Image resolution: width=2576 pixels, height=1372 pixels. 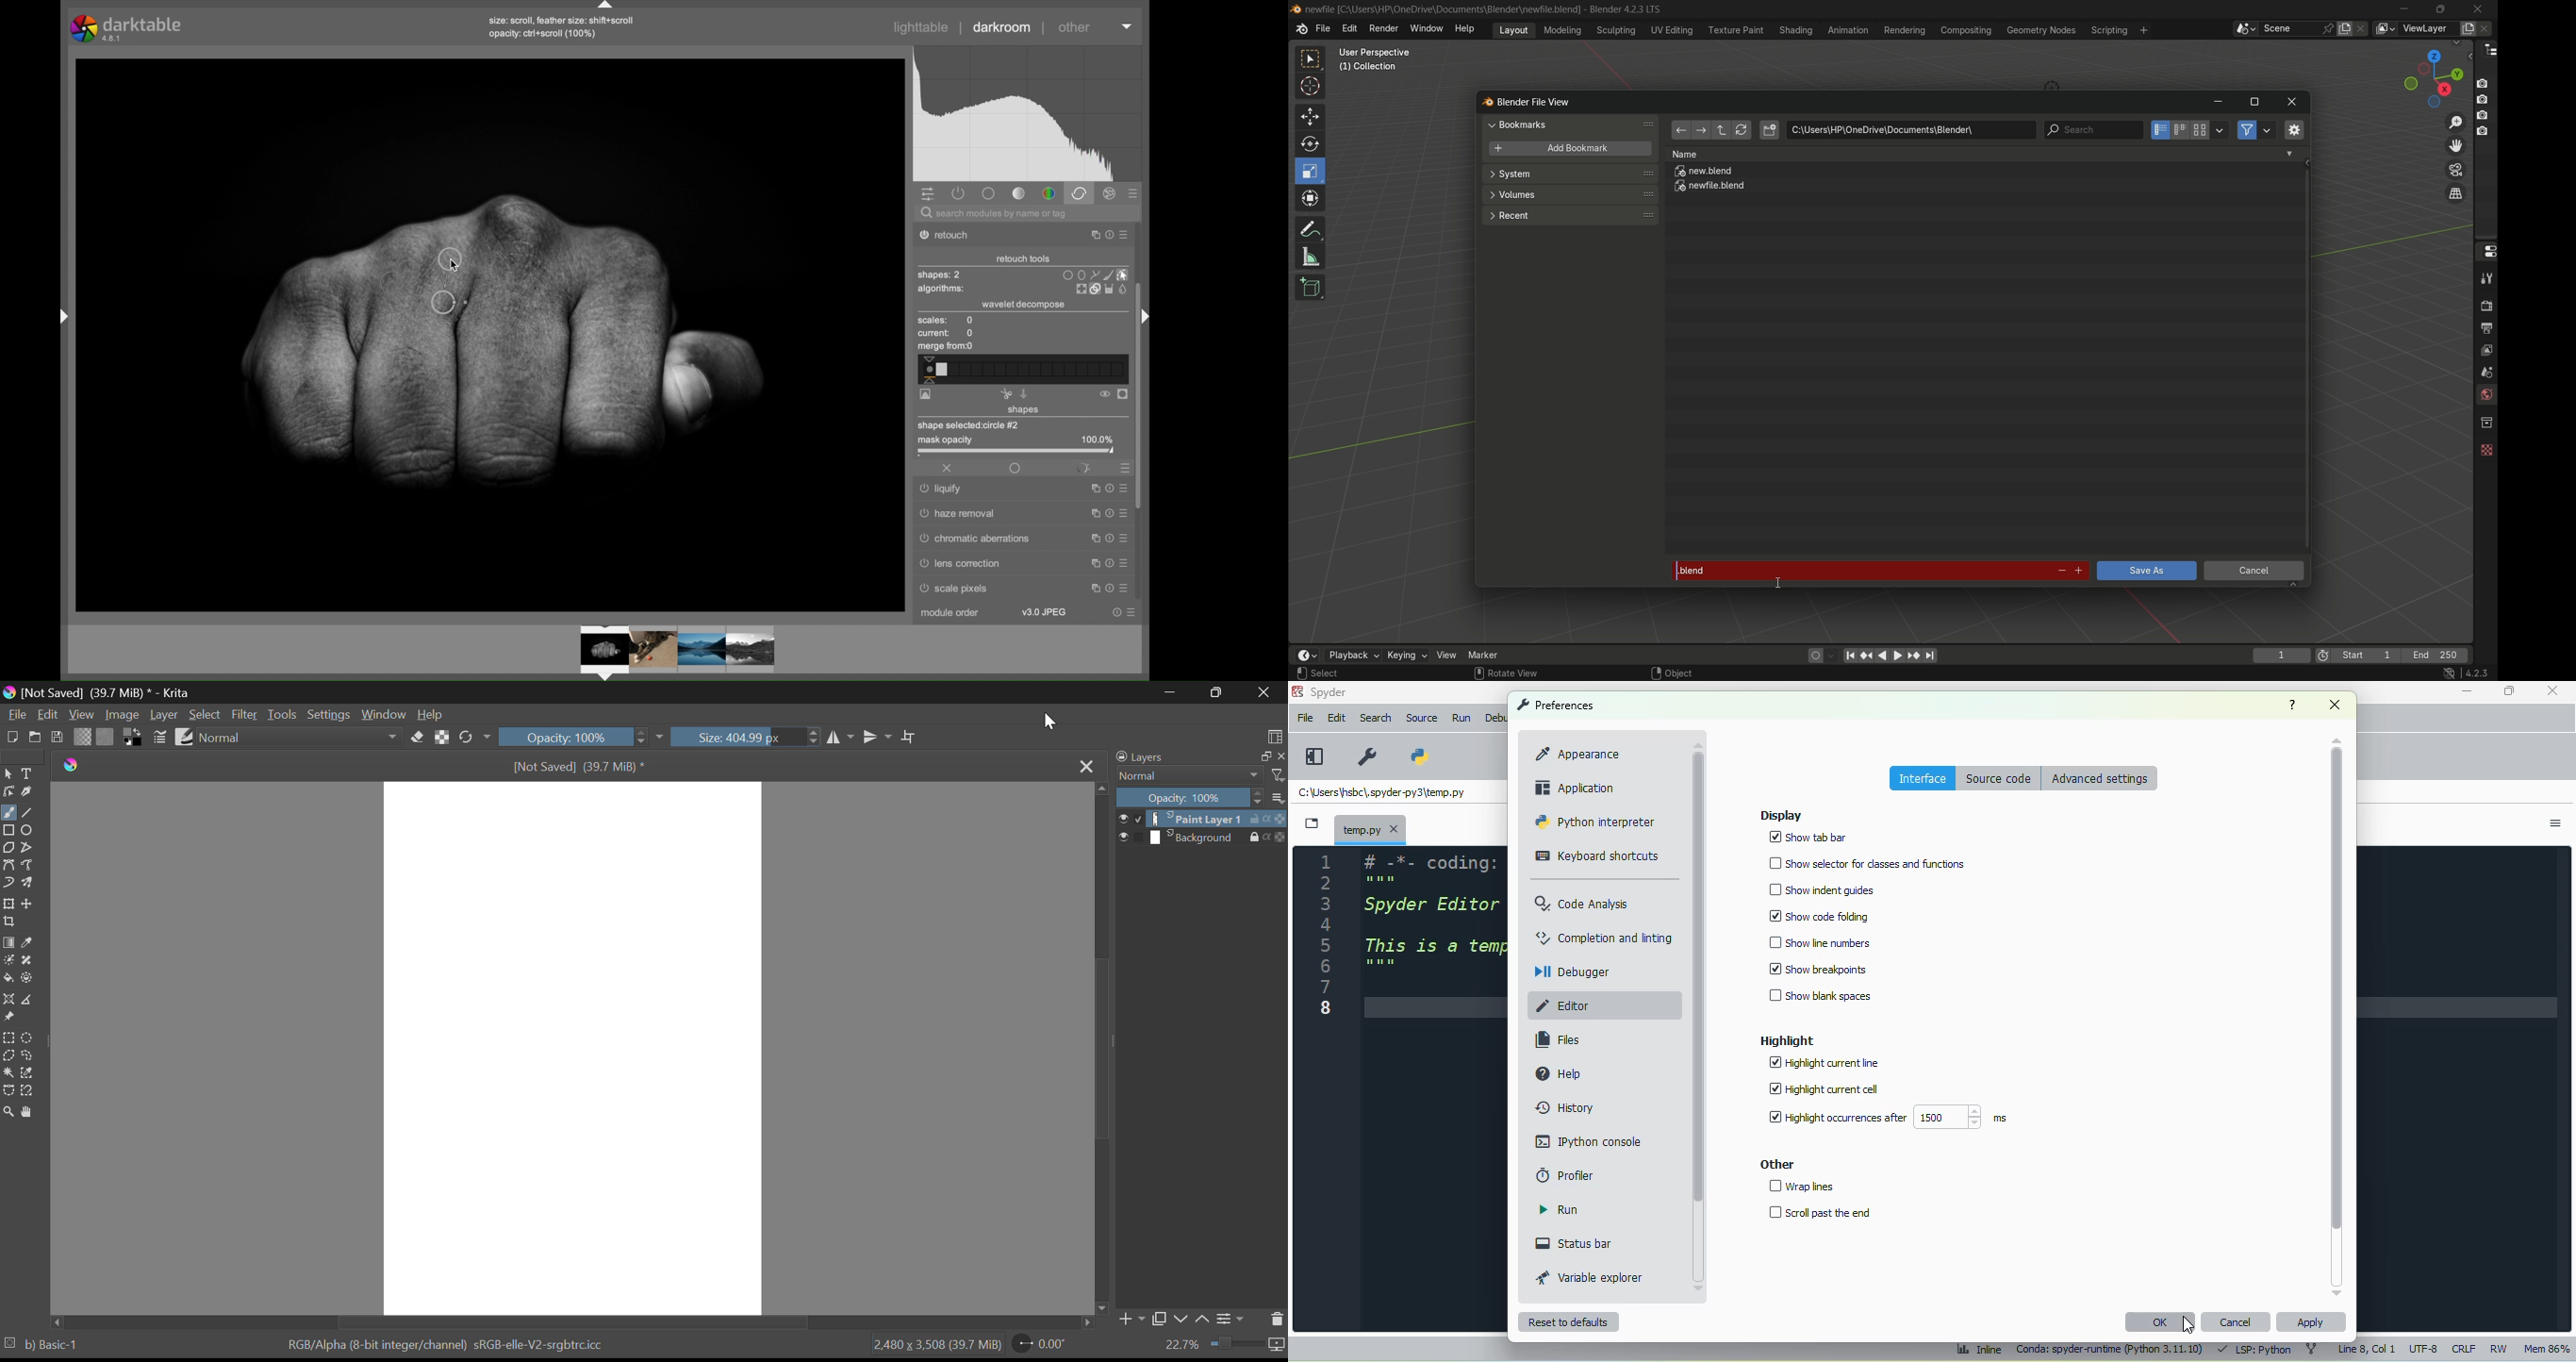 I want to click on appearance, so click(x=1577, y=754).